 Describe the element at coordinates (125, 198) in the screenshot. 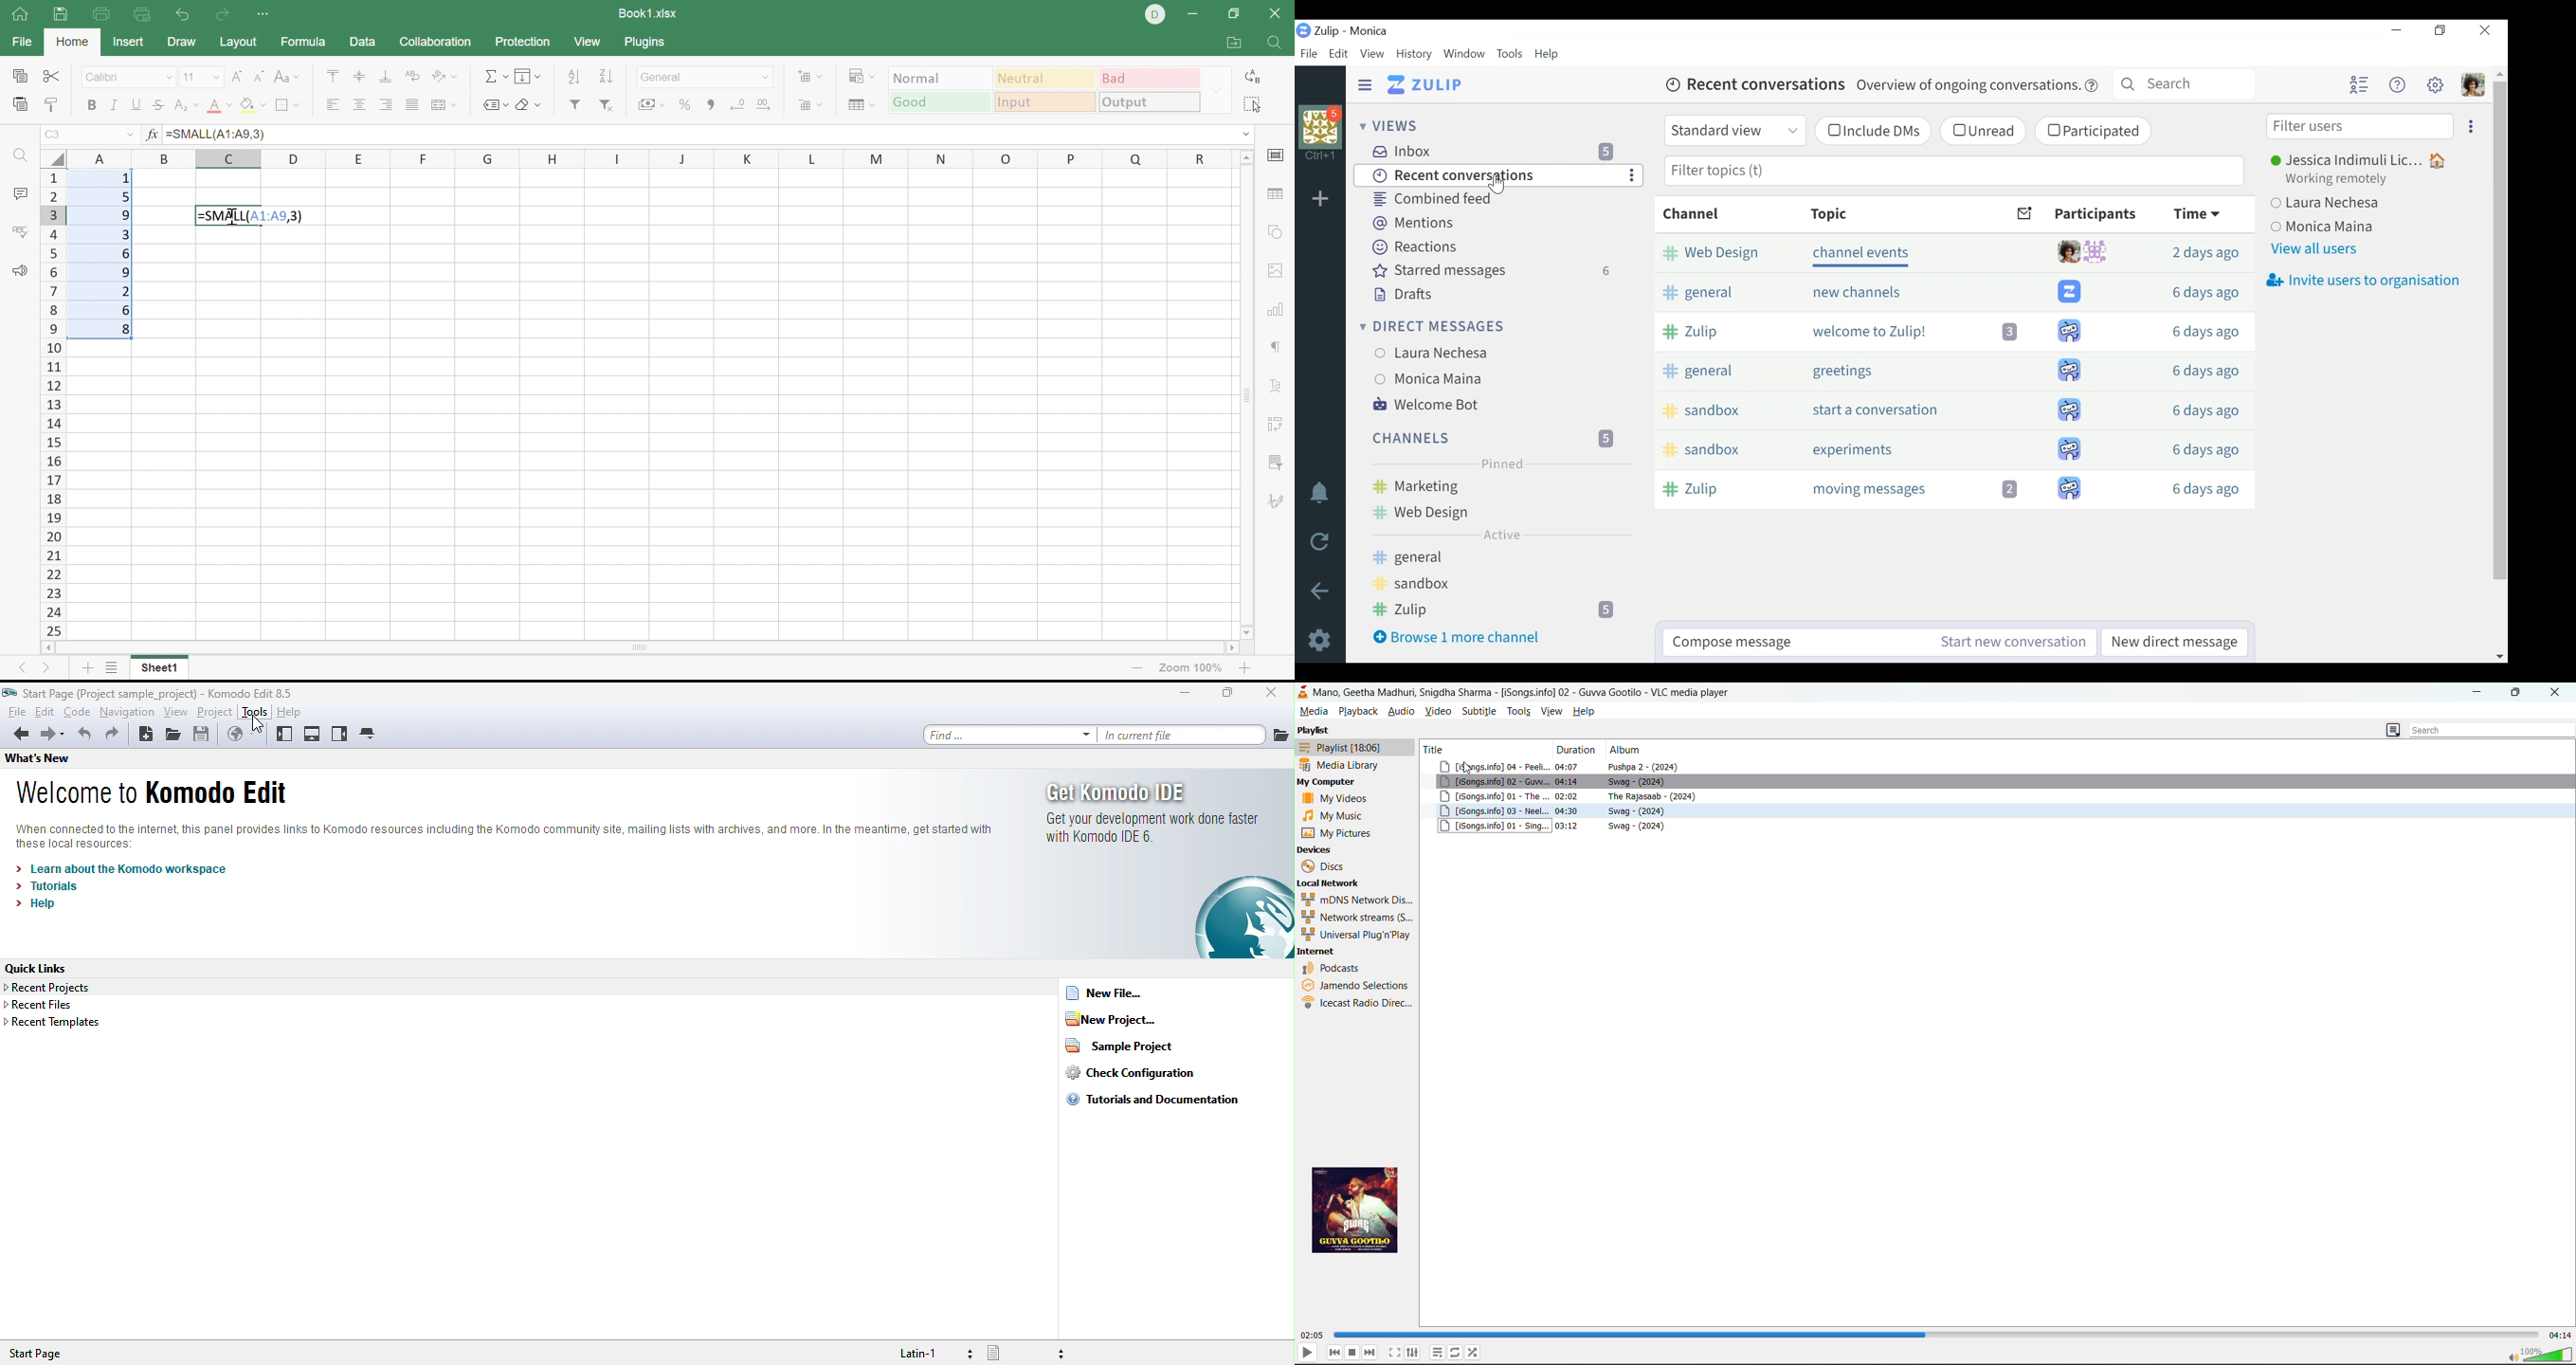

I see `` at that location.